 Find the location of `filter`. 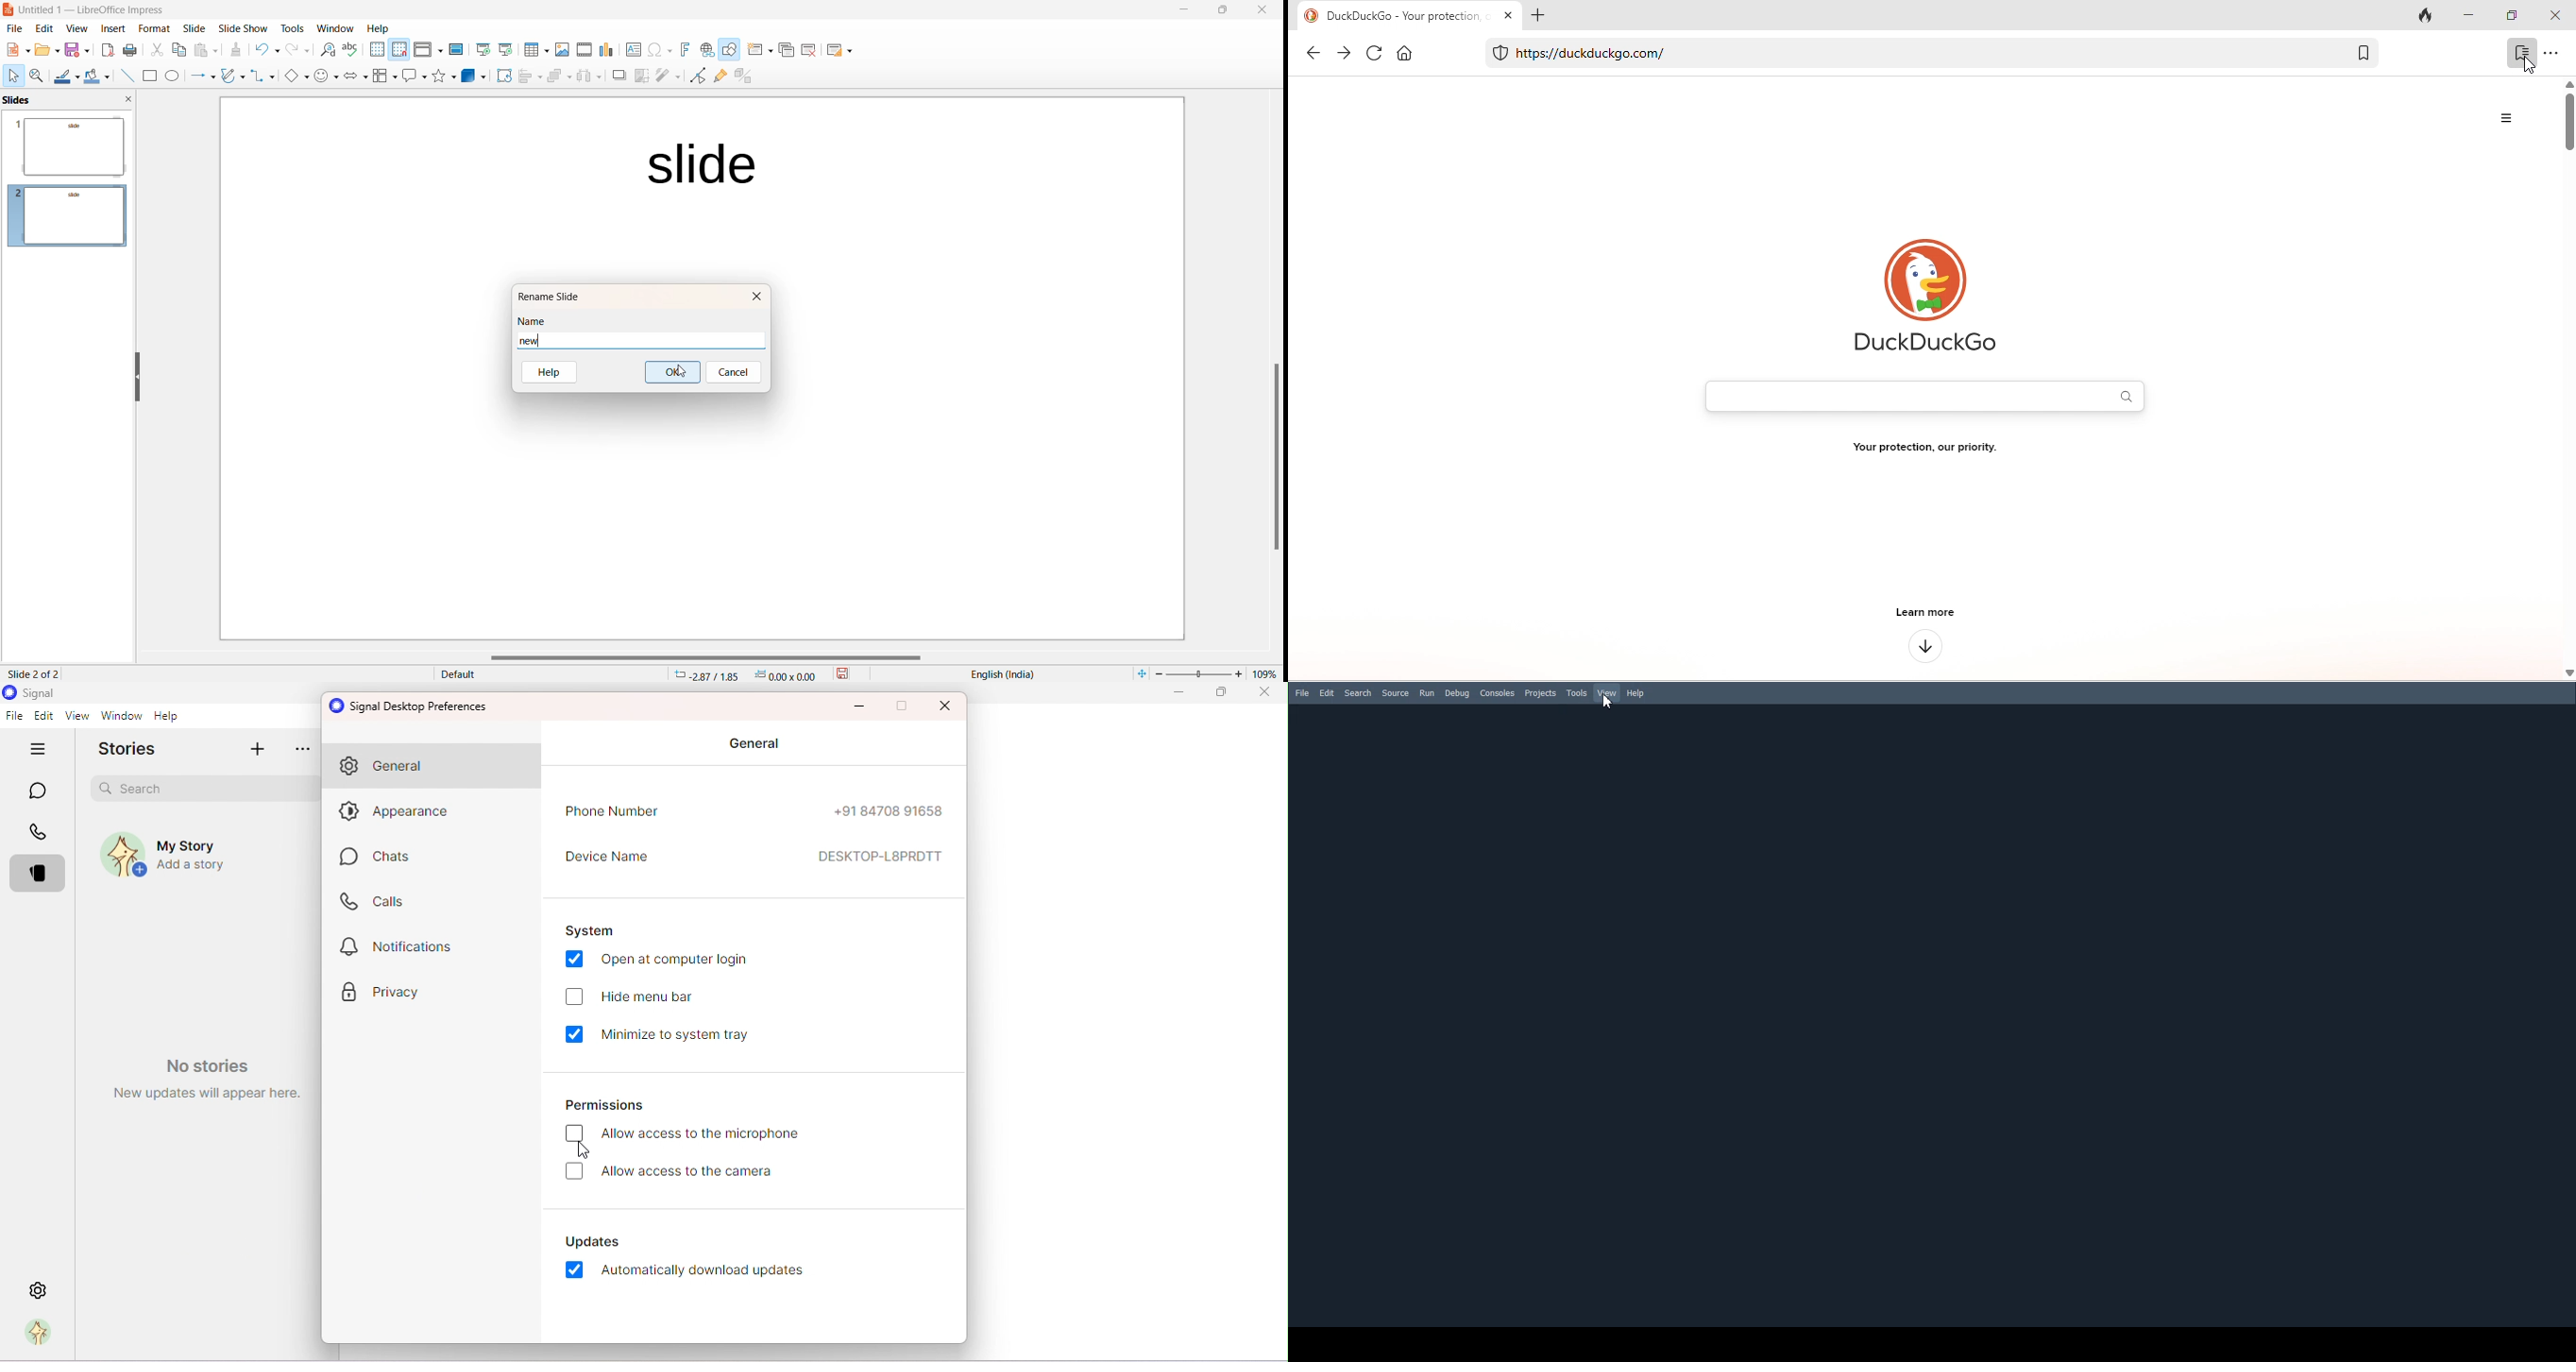

filter is located at coordinates (667, 76).